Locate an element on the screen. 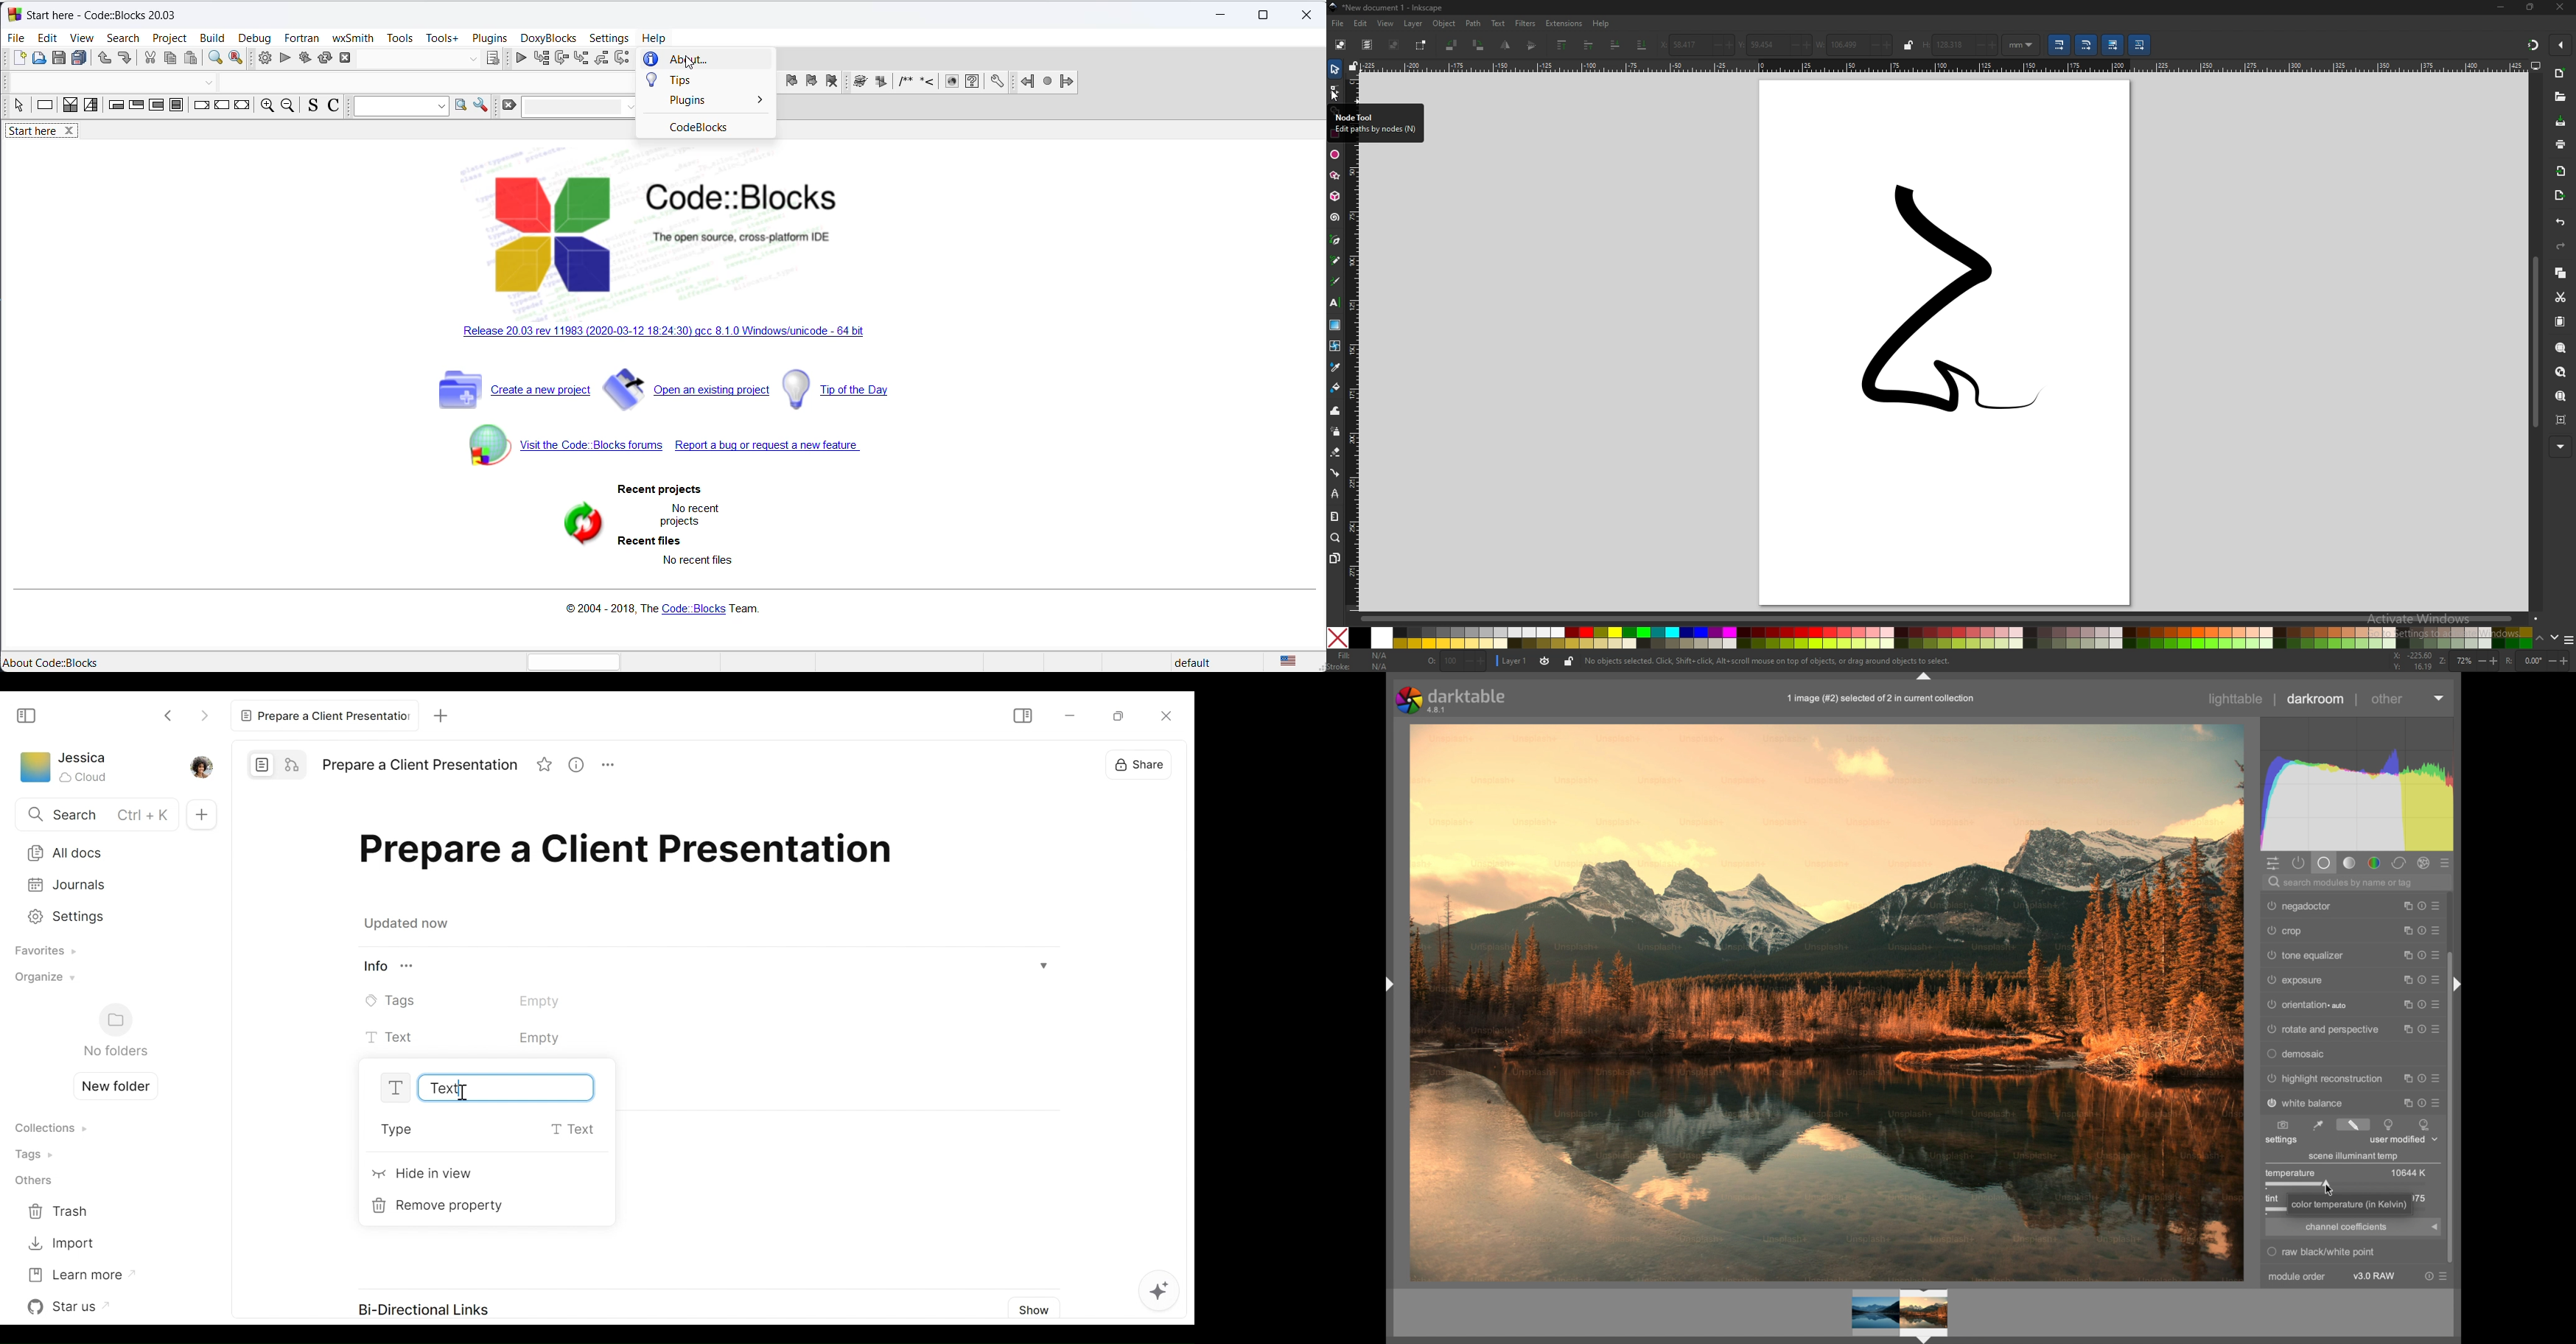 This screenshot has height=1344, width=2576. paint bucket is located at coordinates (1335, 388).